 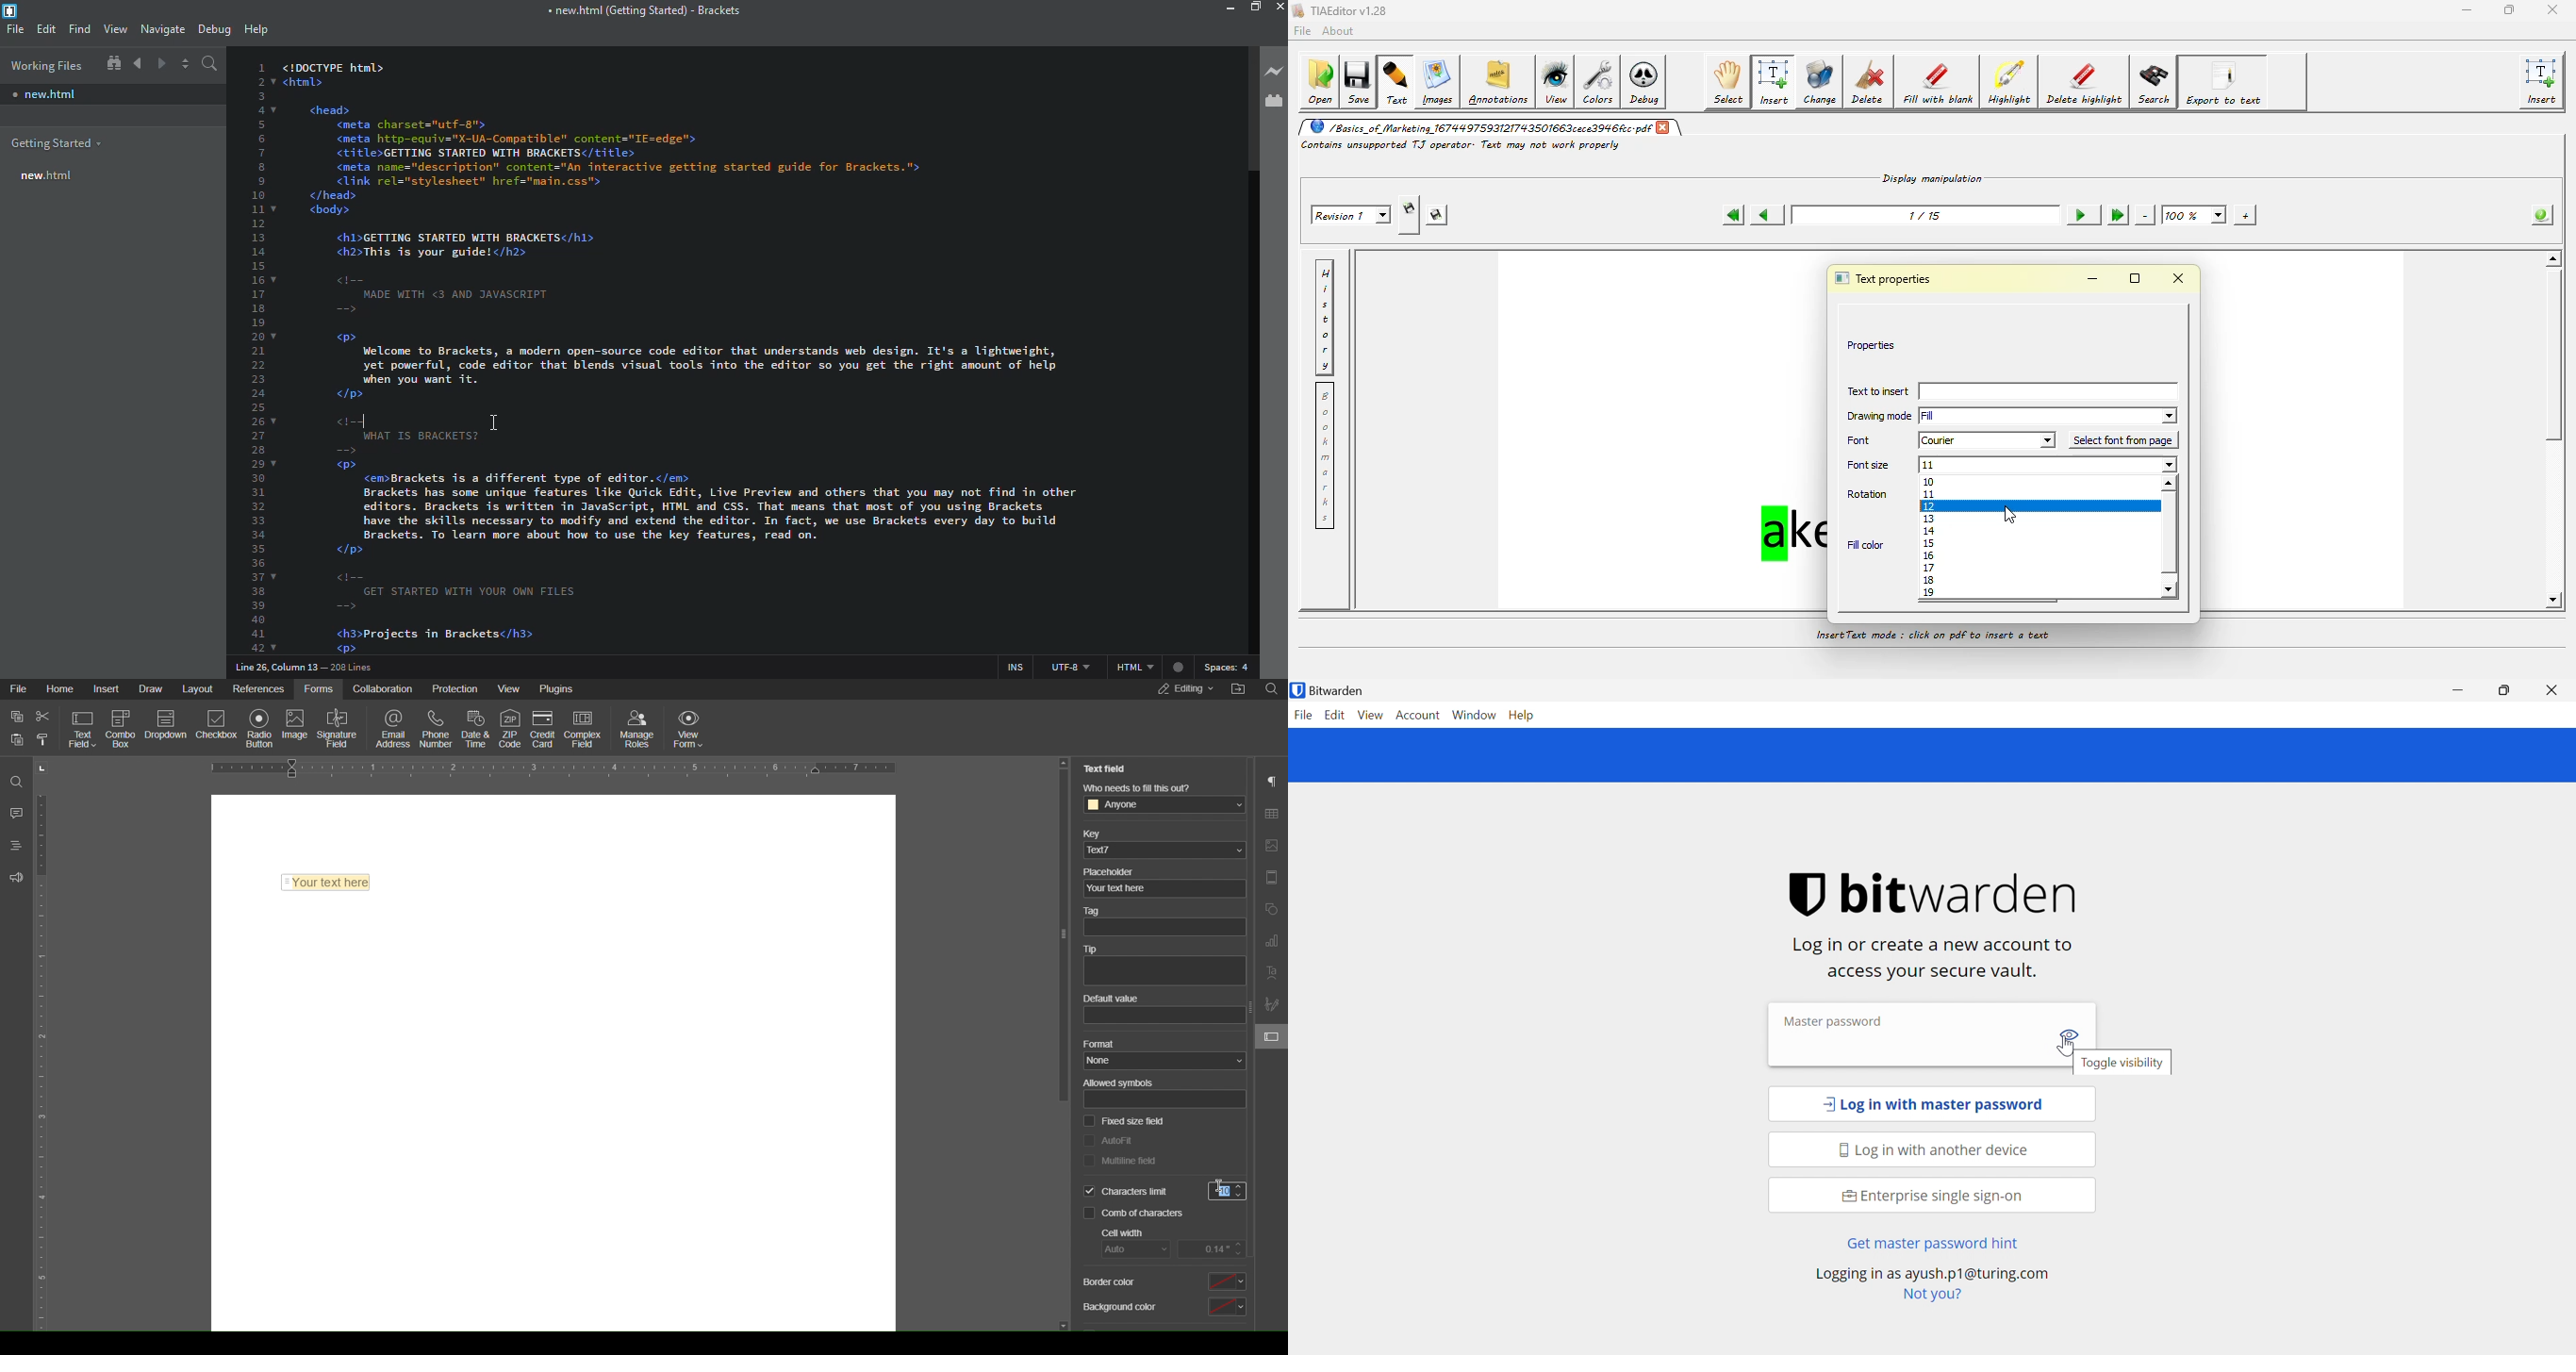 What do you see at coordinates (1163, 1095) in the screenshot?
I see `Allowed symbols` at bounding box center [1163, 1095].